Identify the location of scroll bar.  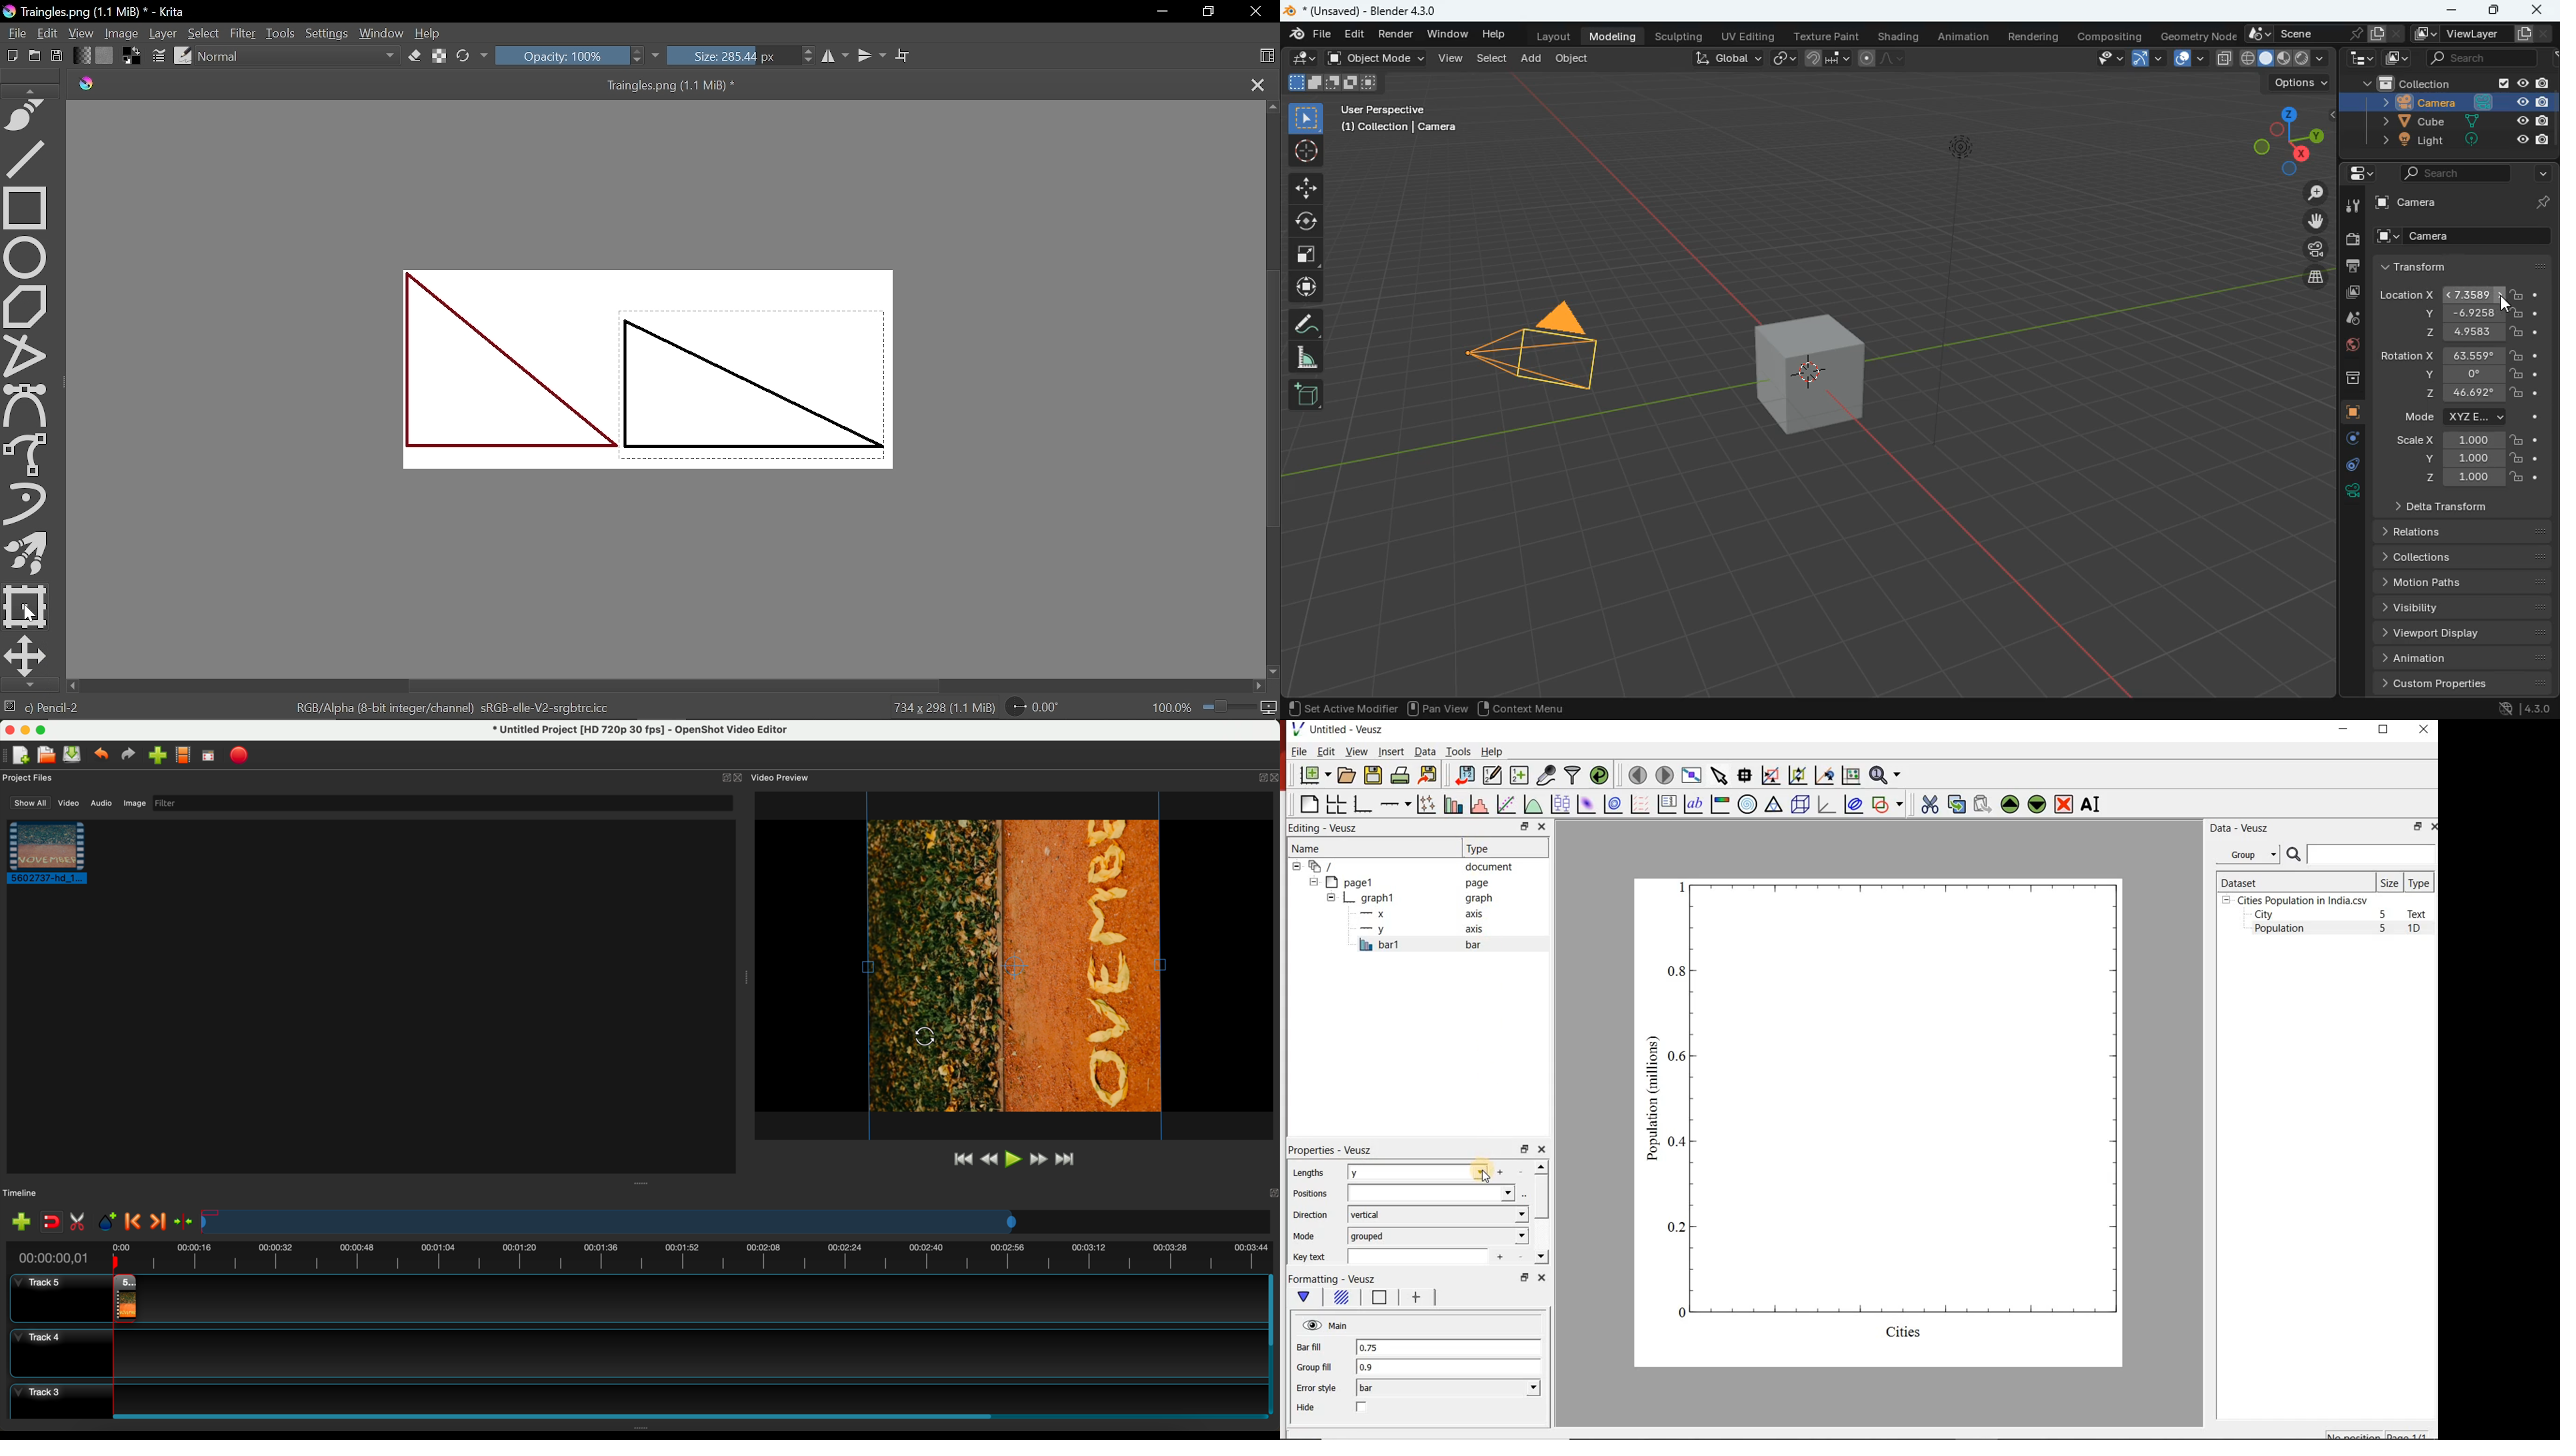
(688, 1415).